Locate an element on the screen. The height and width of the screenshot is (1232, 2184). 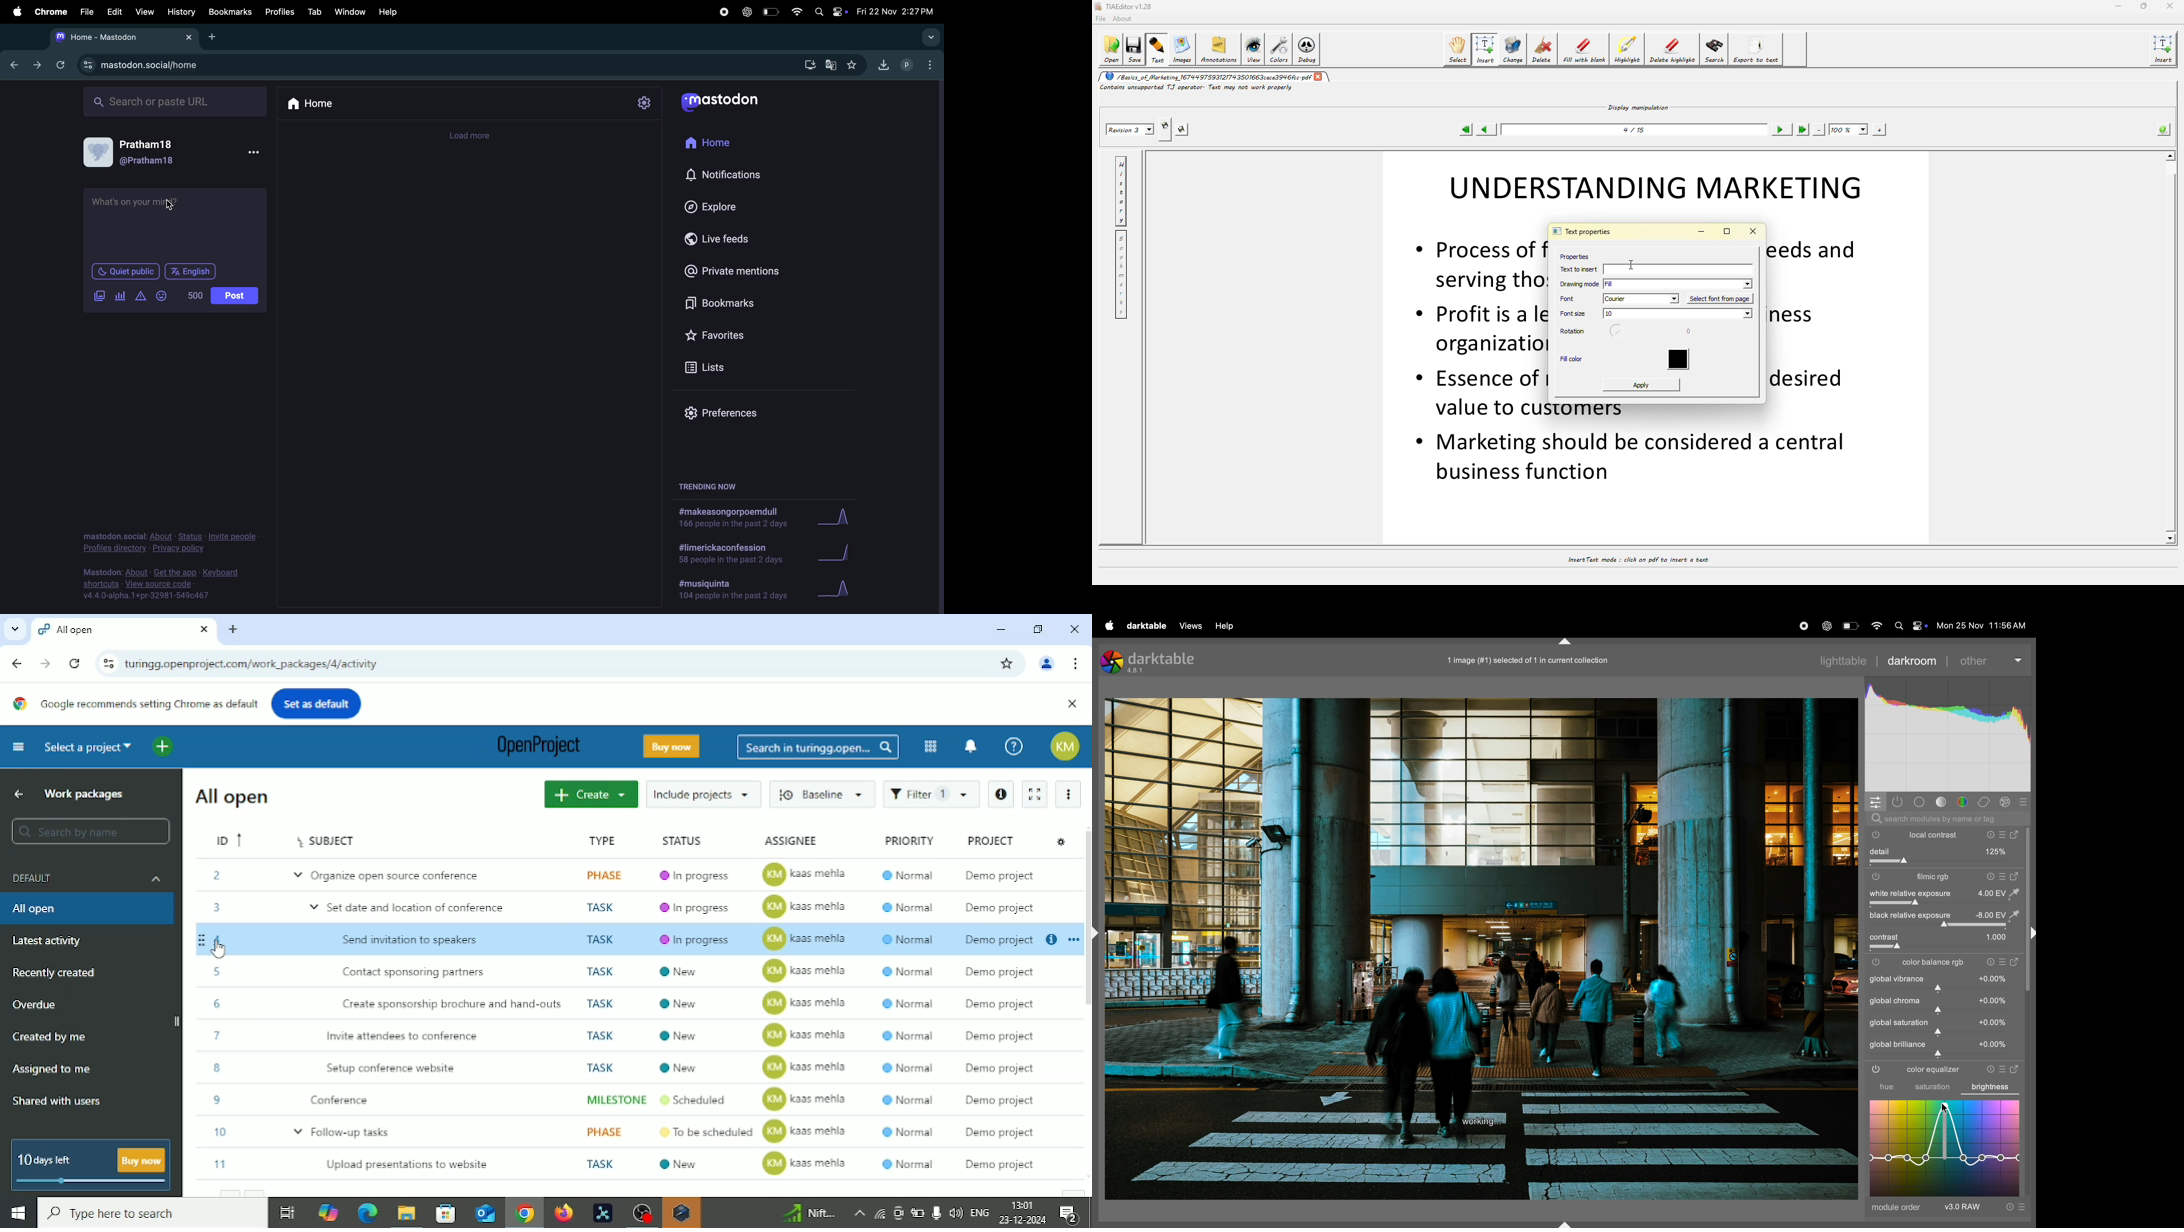
task: Send nvitation to speakers is located at coordinates (614, 939).